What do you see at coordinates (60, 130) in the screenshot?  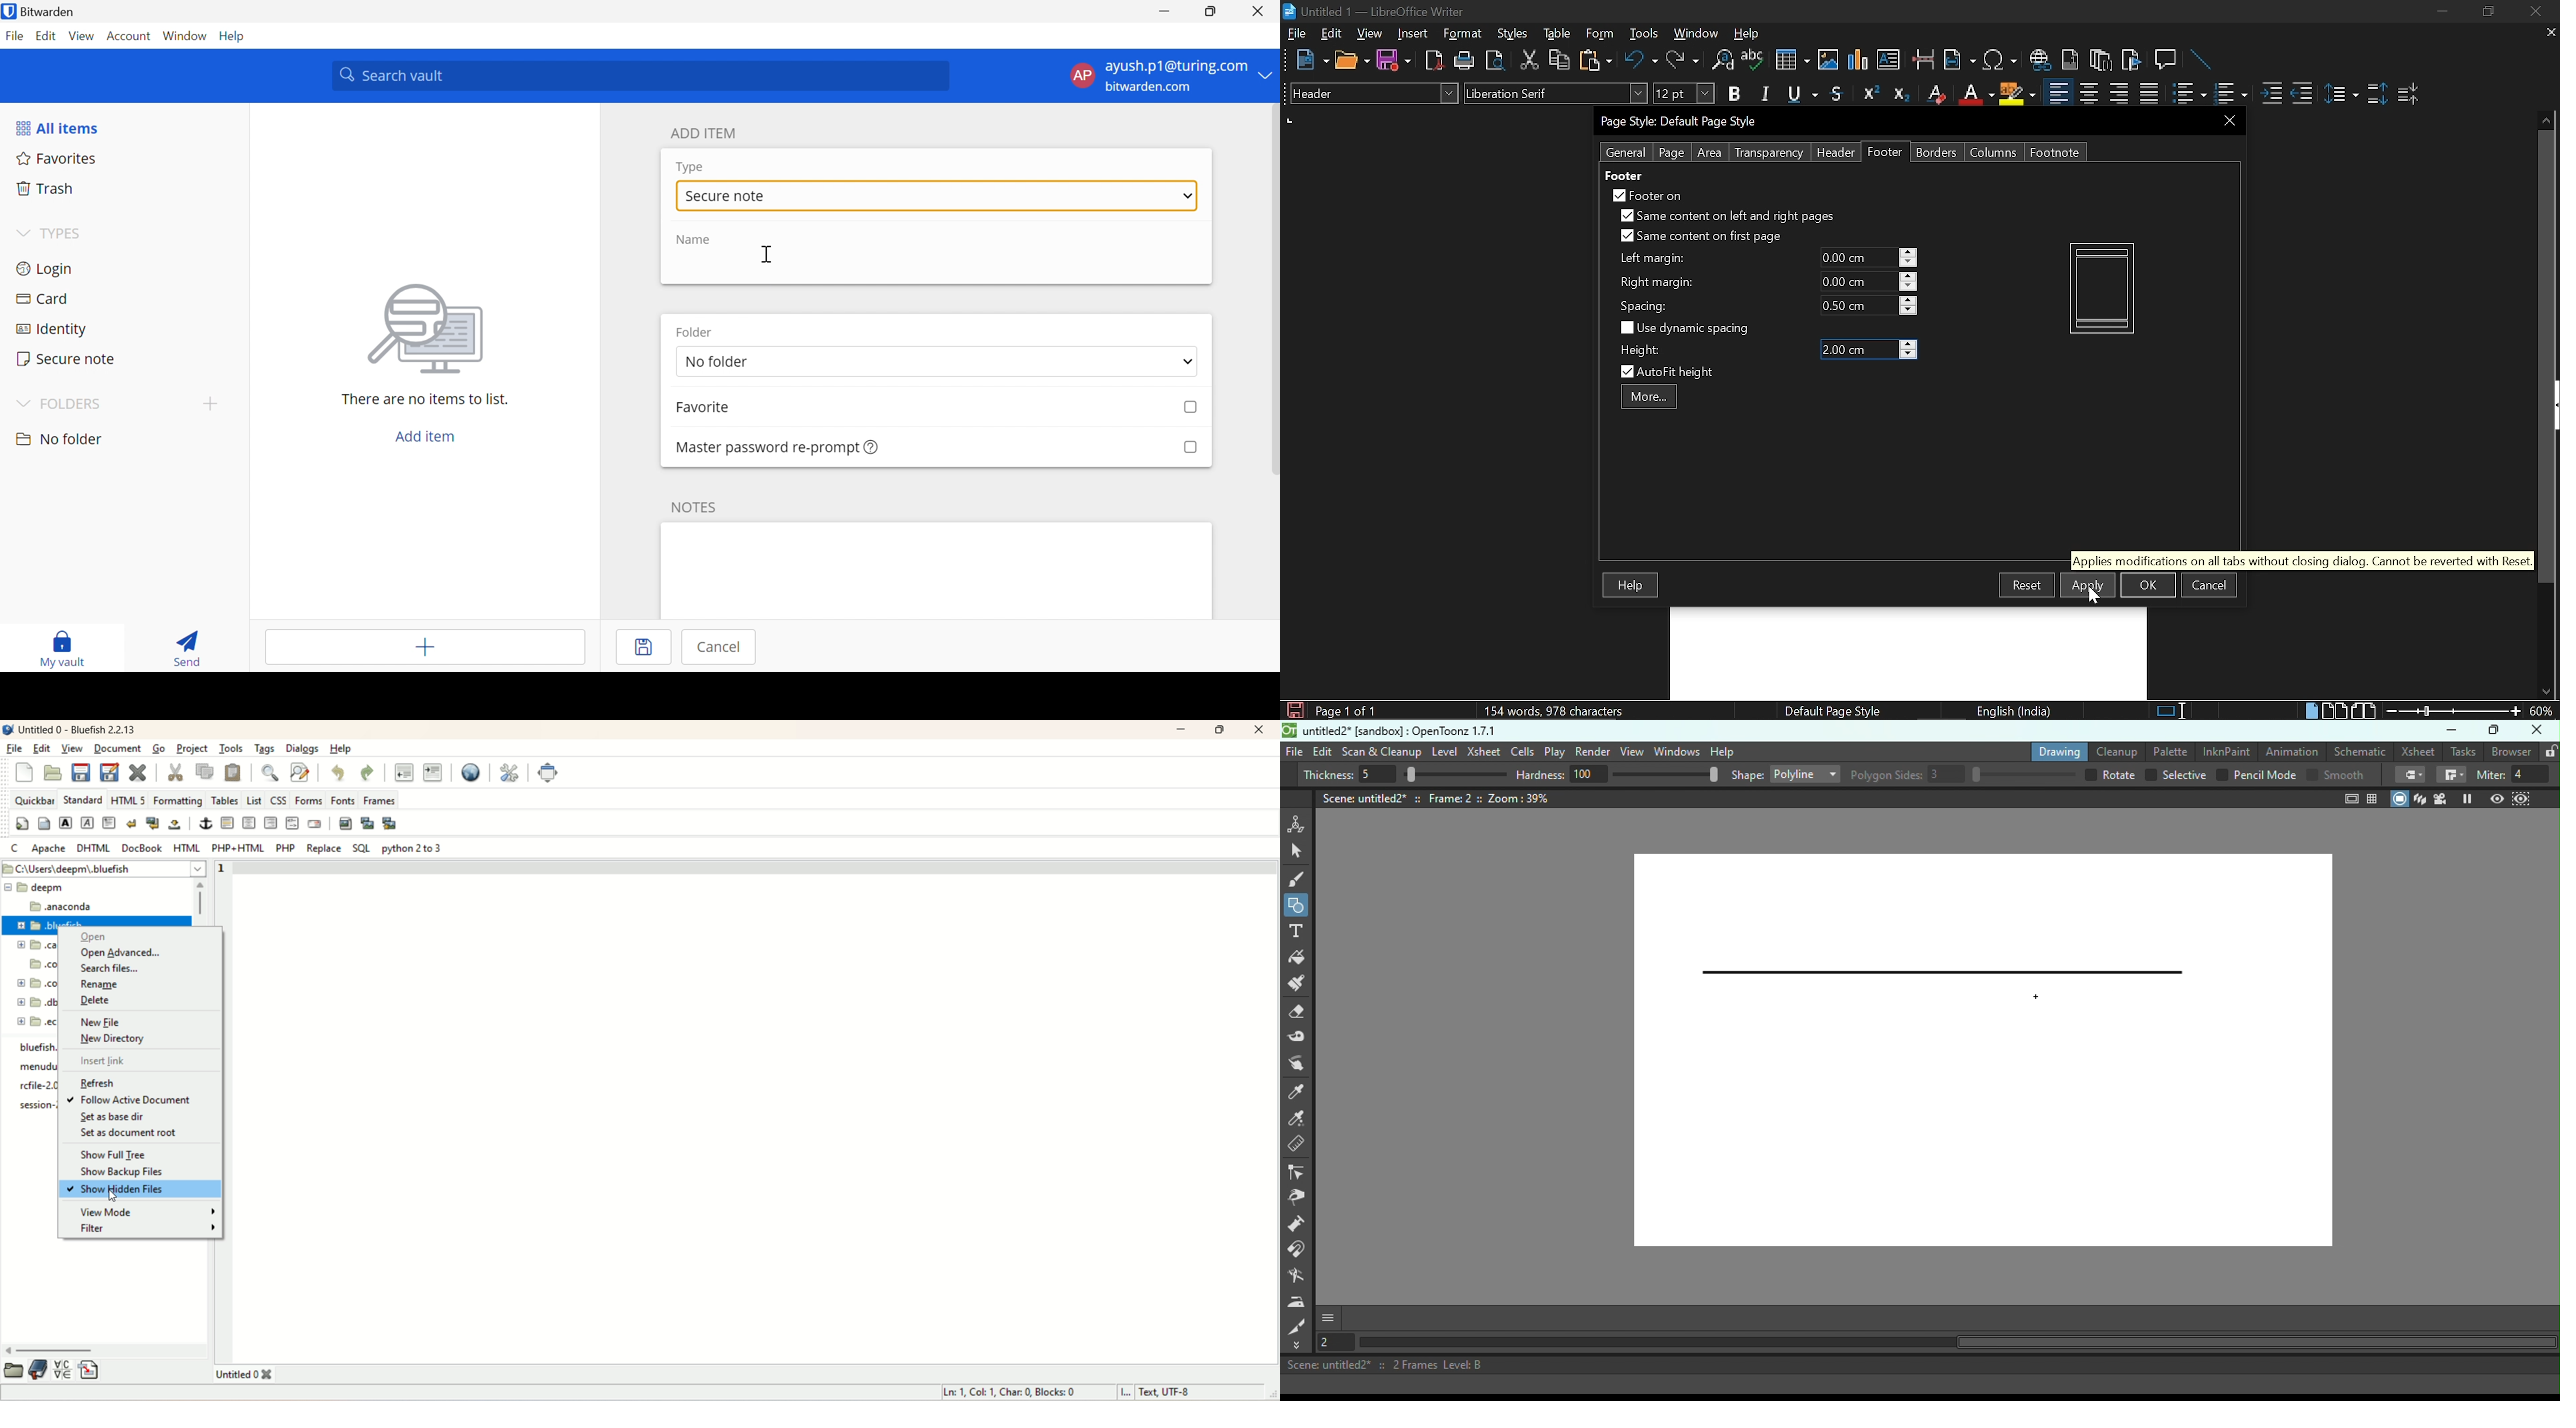 I see `All items` at bounding box center [60, 130].